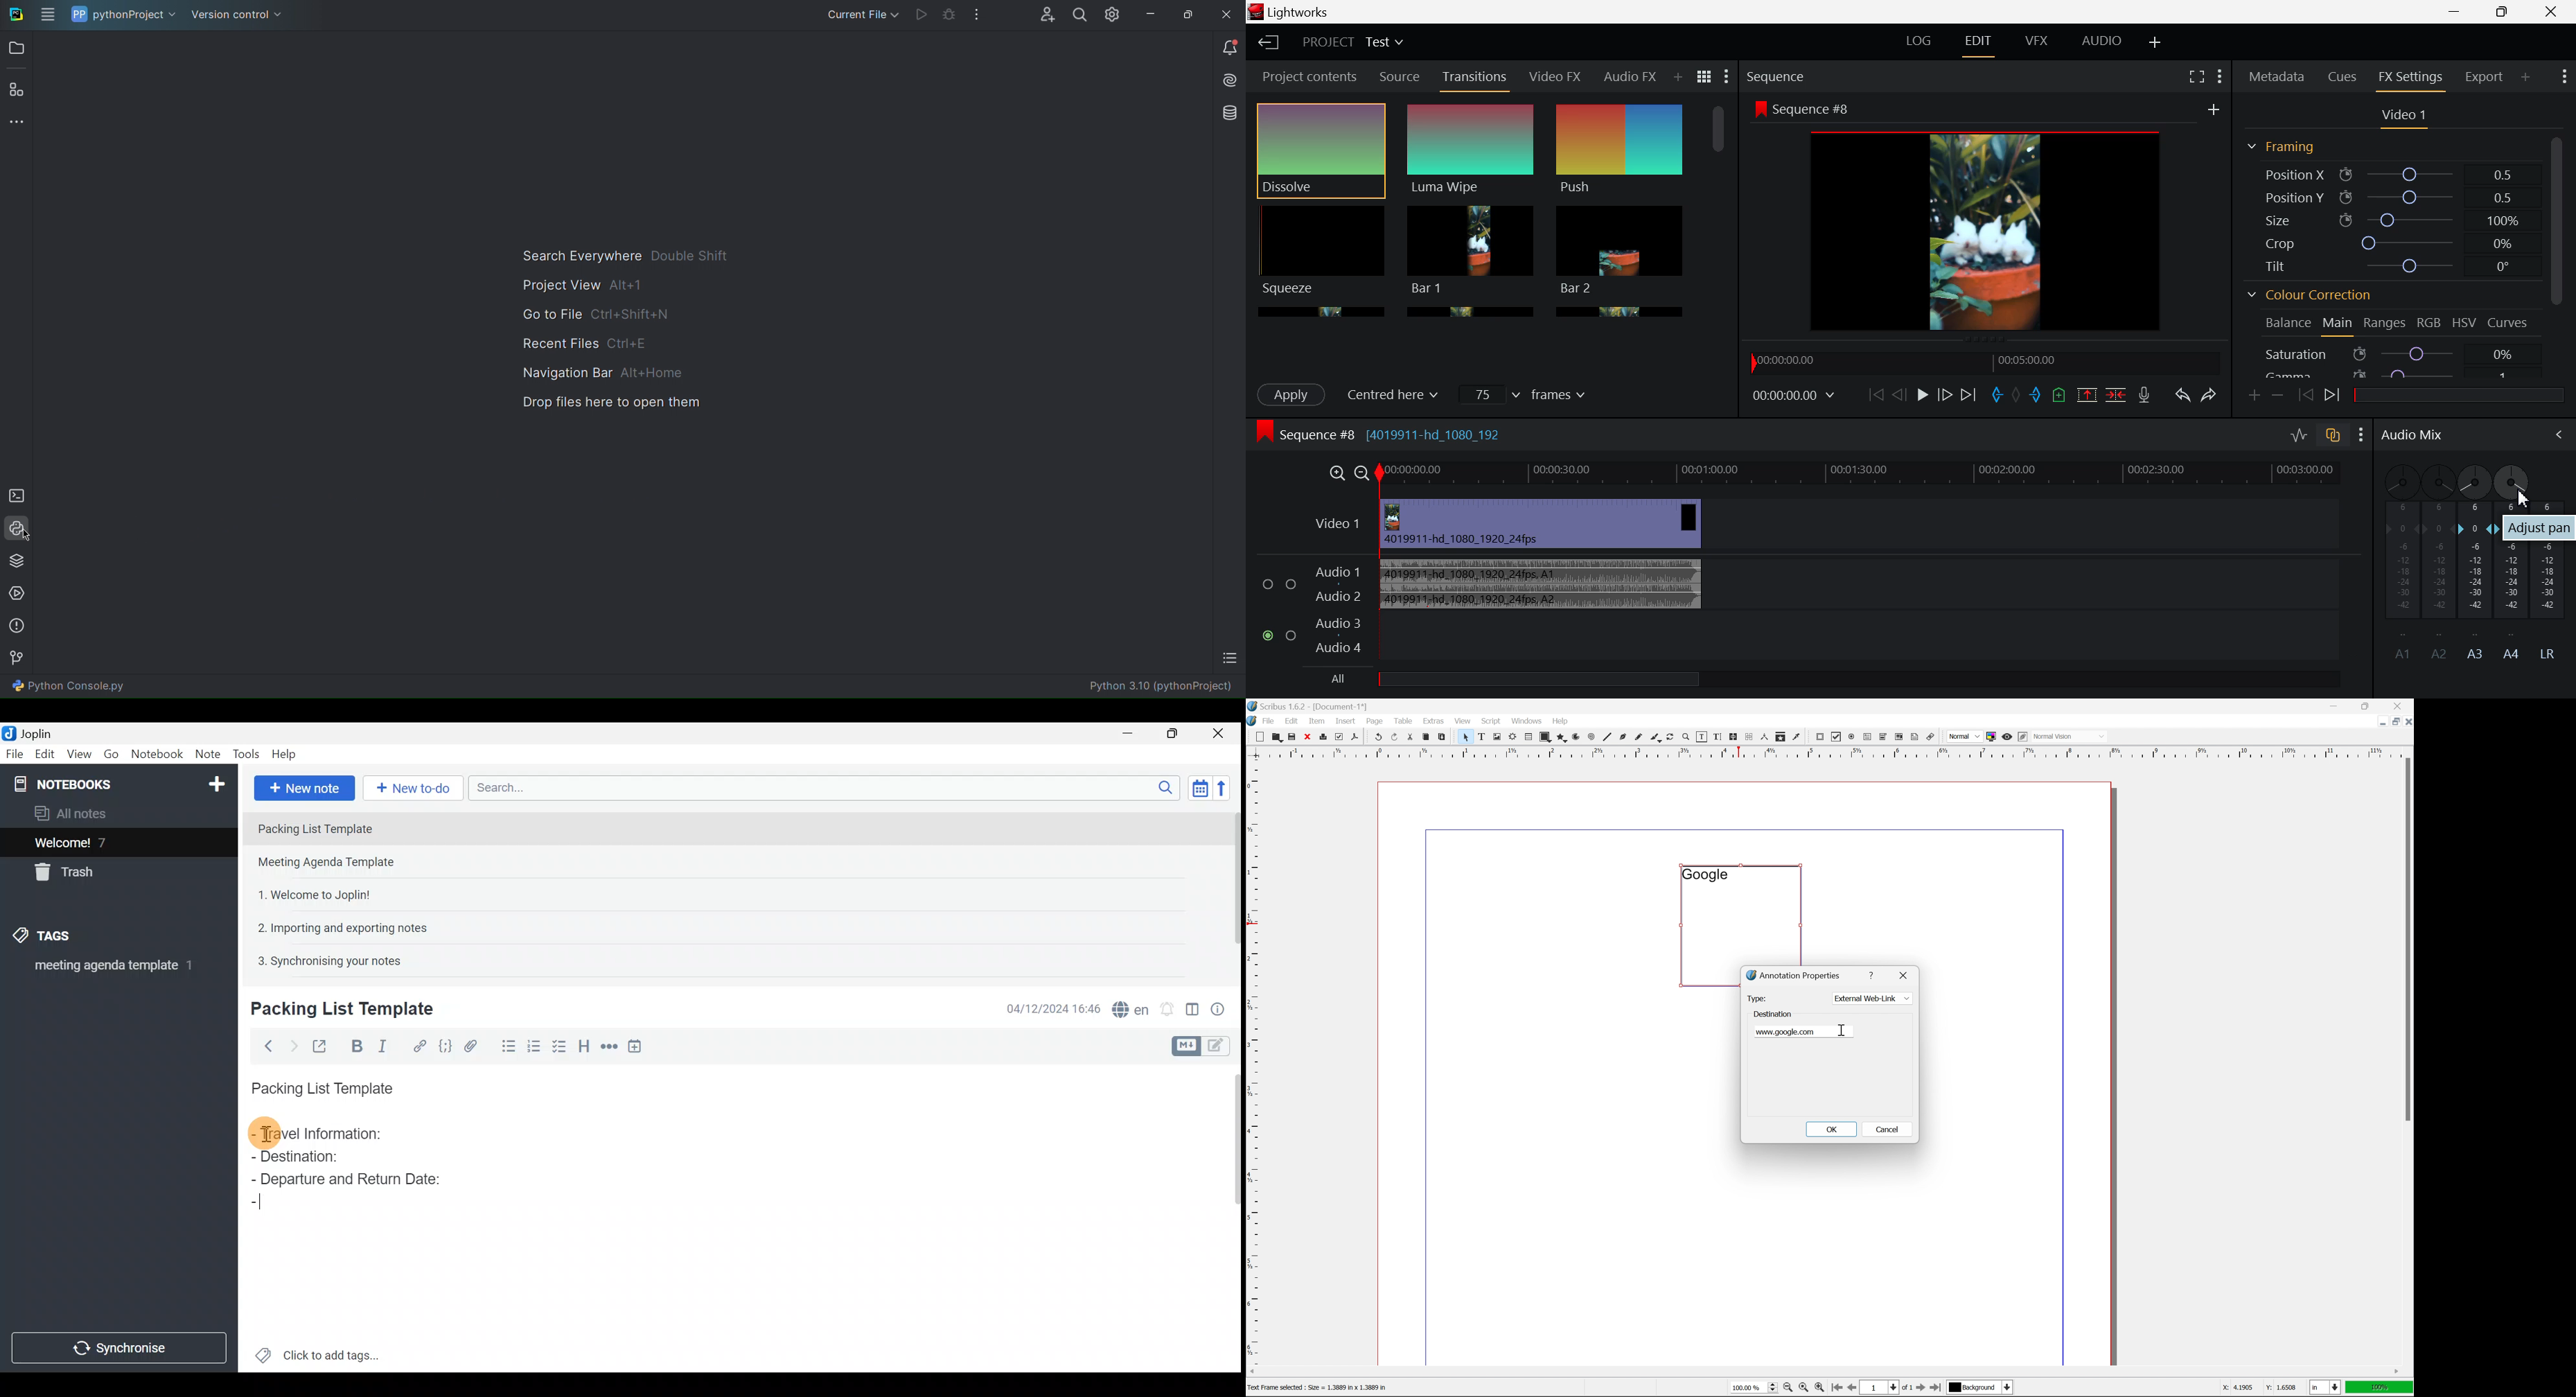  Describe the element at coordinates (2377, 720) in the screenshot. I see `minimize` at that location.